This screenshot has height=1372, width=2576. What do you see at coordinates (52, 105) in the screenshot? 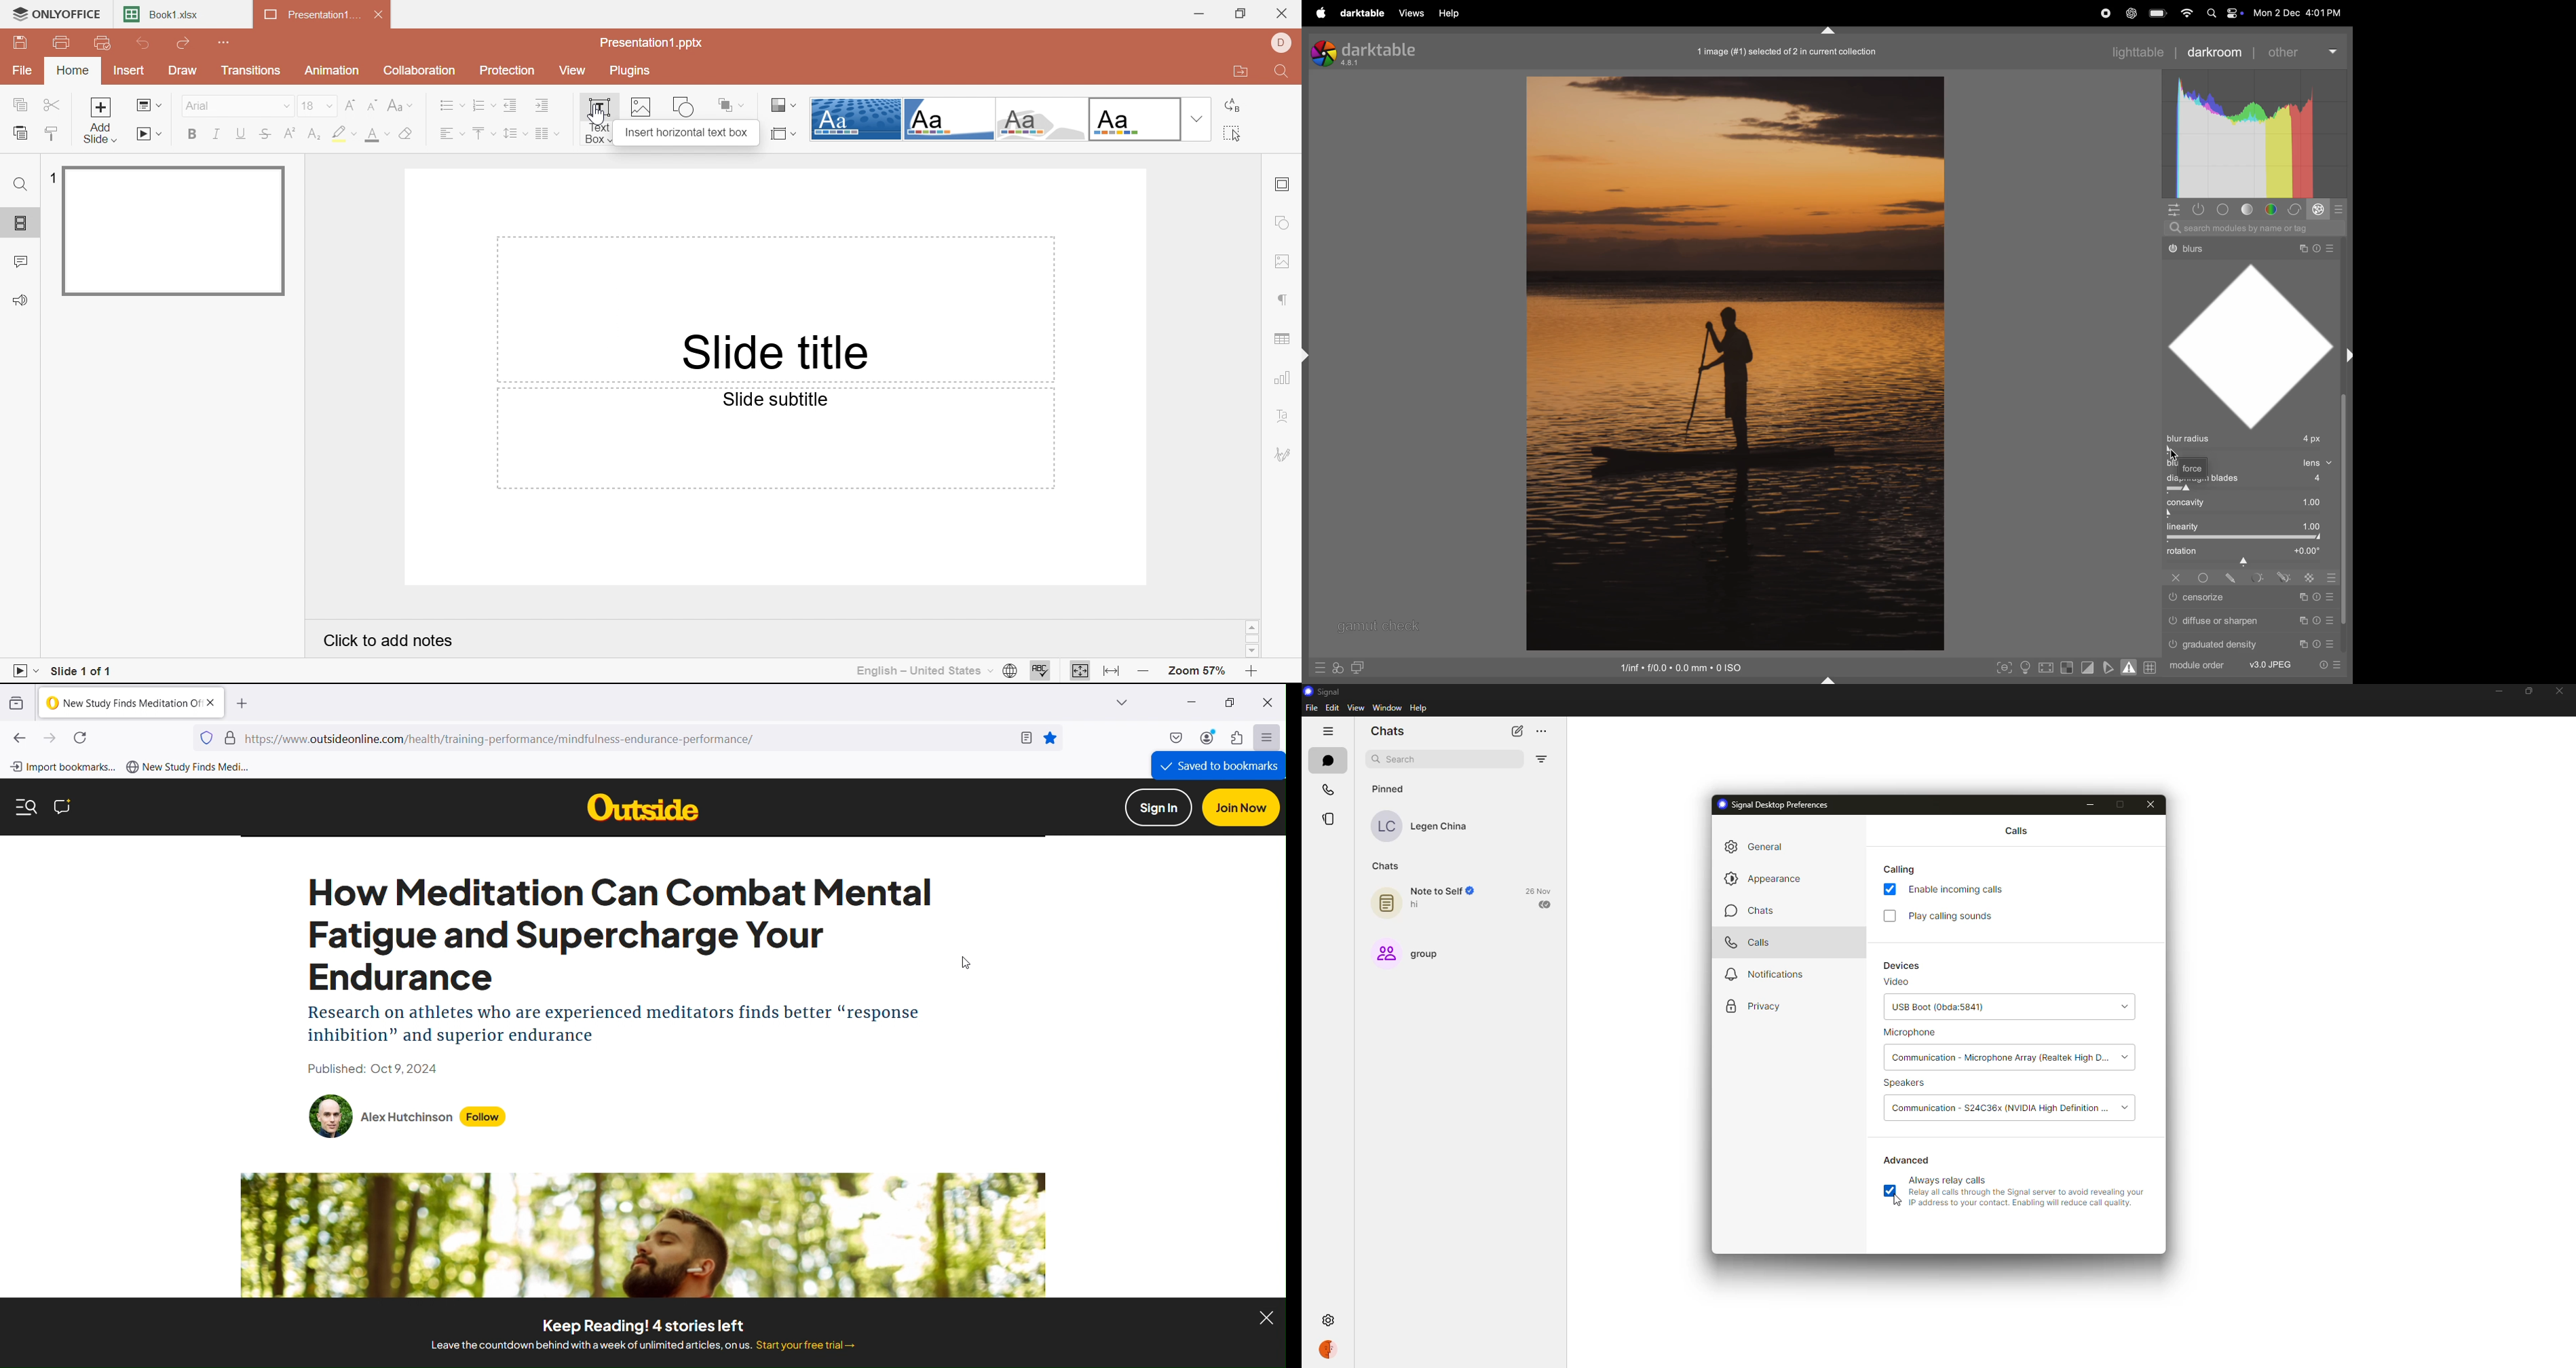
I see `Cut` at bounding box center [52, 105].